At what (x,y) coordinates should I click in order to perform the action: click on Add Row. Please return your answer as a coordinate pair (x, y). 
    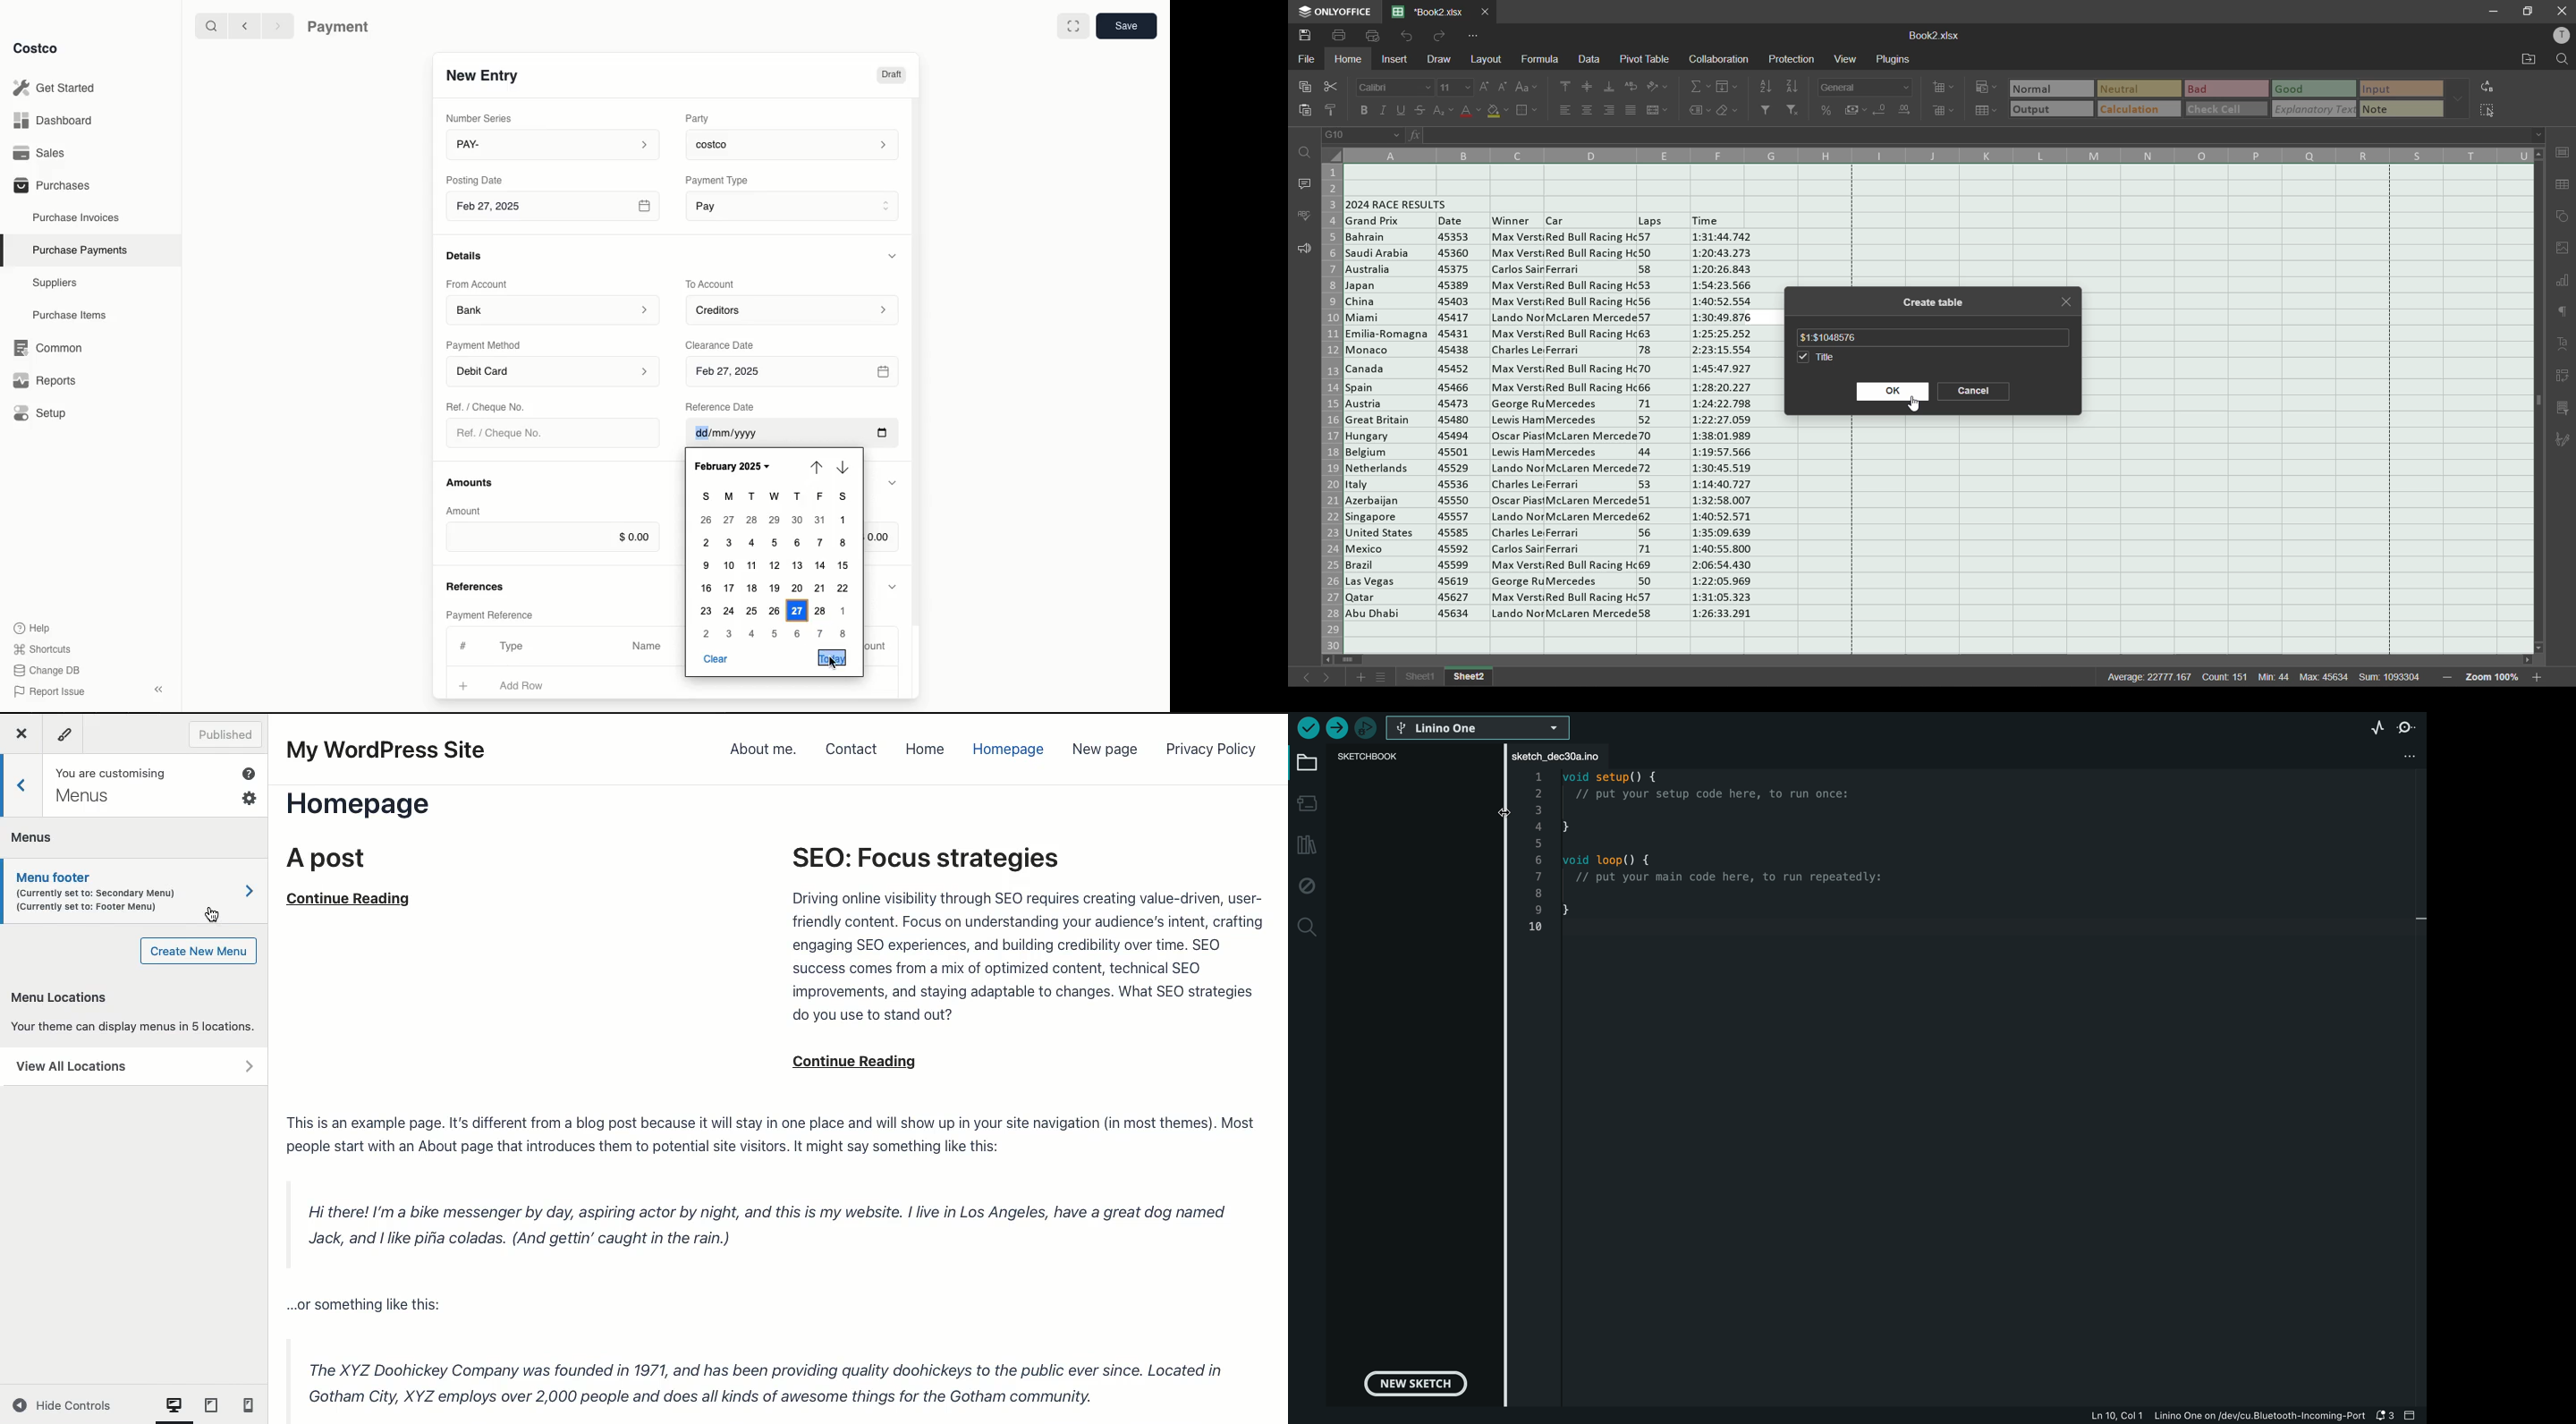
    Looking at the image, I should click on (532, 685).